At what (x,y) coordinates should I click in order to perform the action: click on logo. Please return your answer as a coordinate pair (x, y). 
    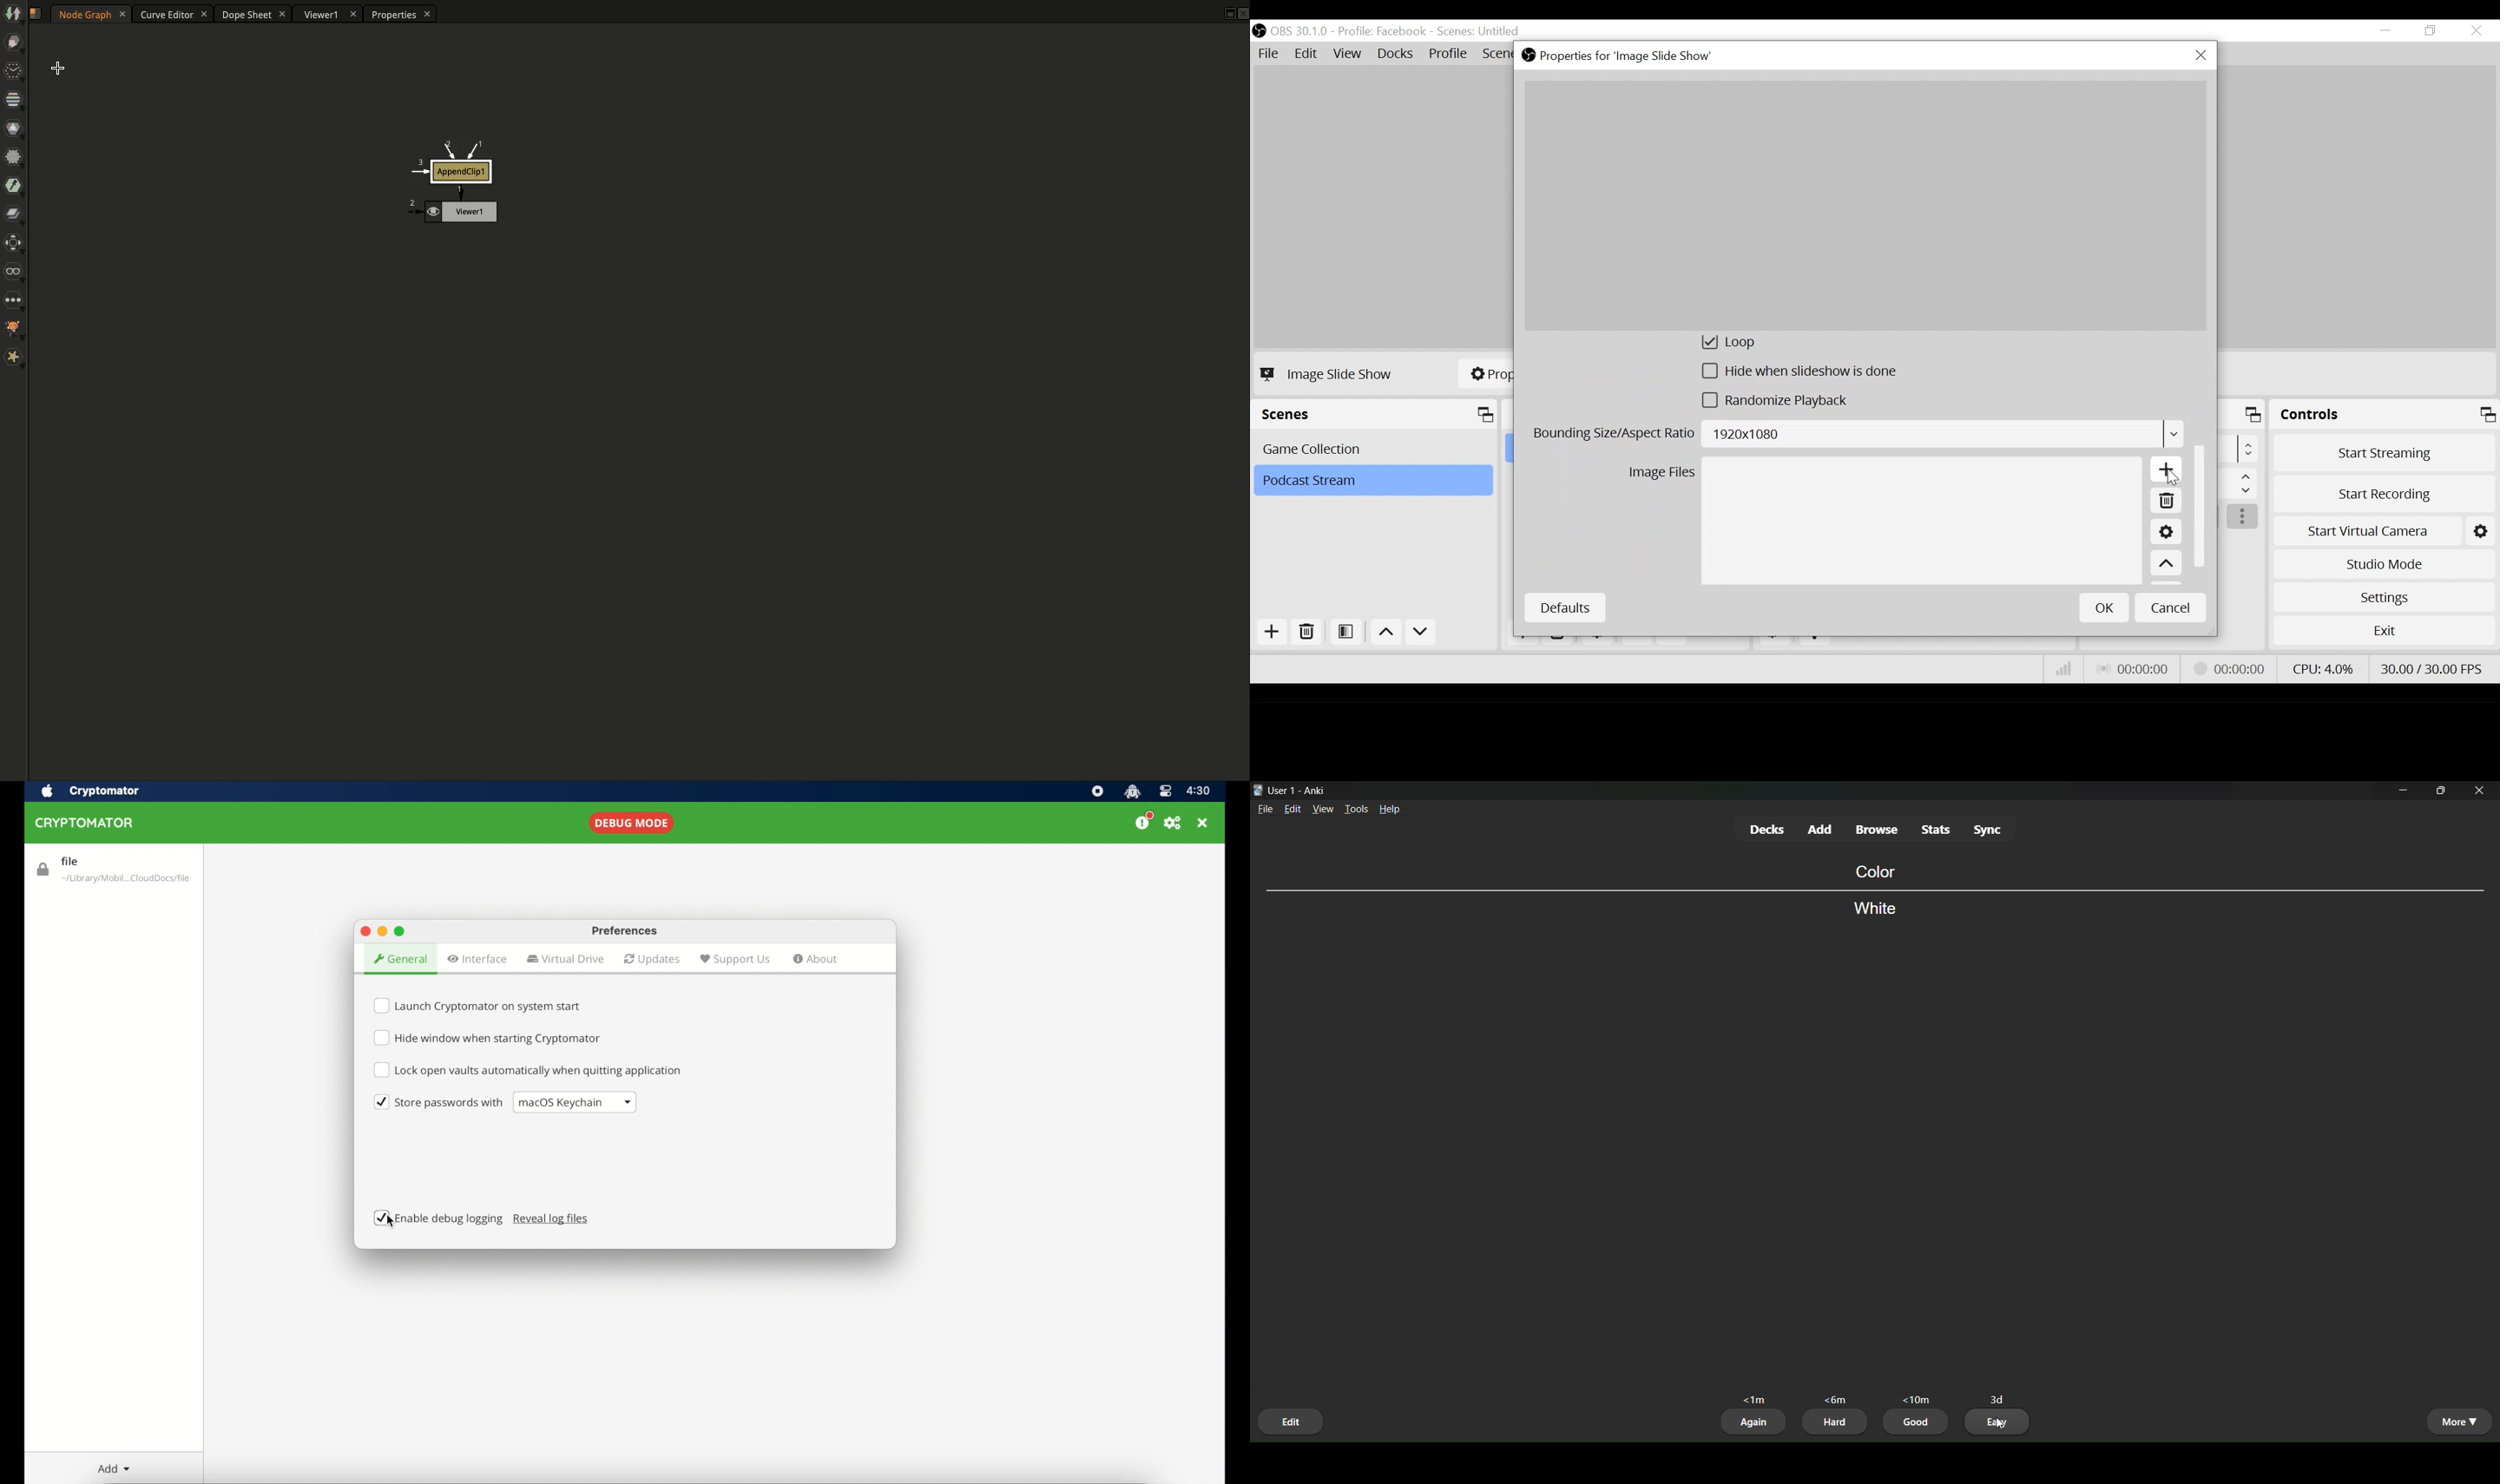
    Looking at the image, I should click on (1257, 789).